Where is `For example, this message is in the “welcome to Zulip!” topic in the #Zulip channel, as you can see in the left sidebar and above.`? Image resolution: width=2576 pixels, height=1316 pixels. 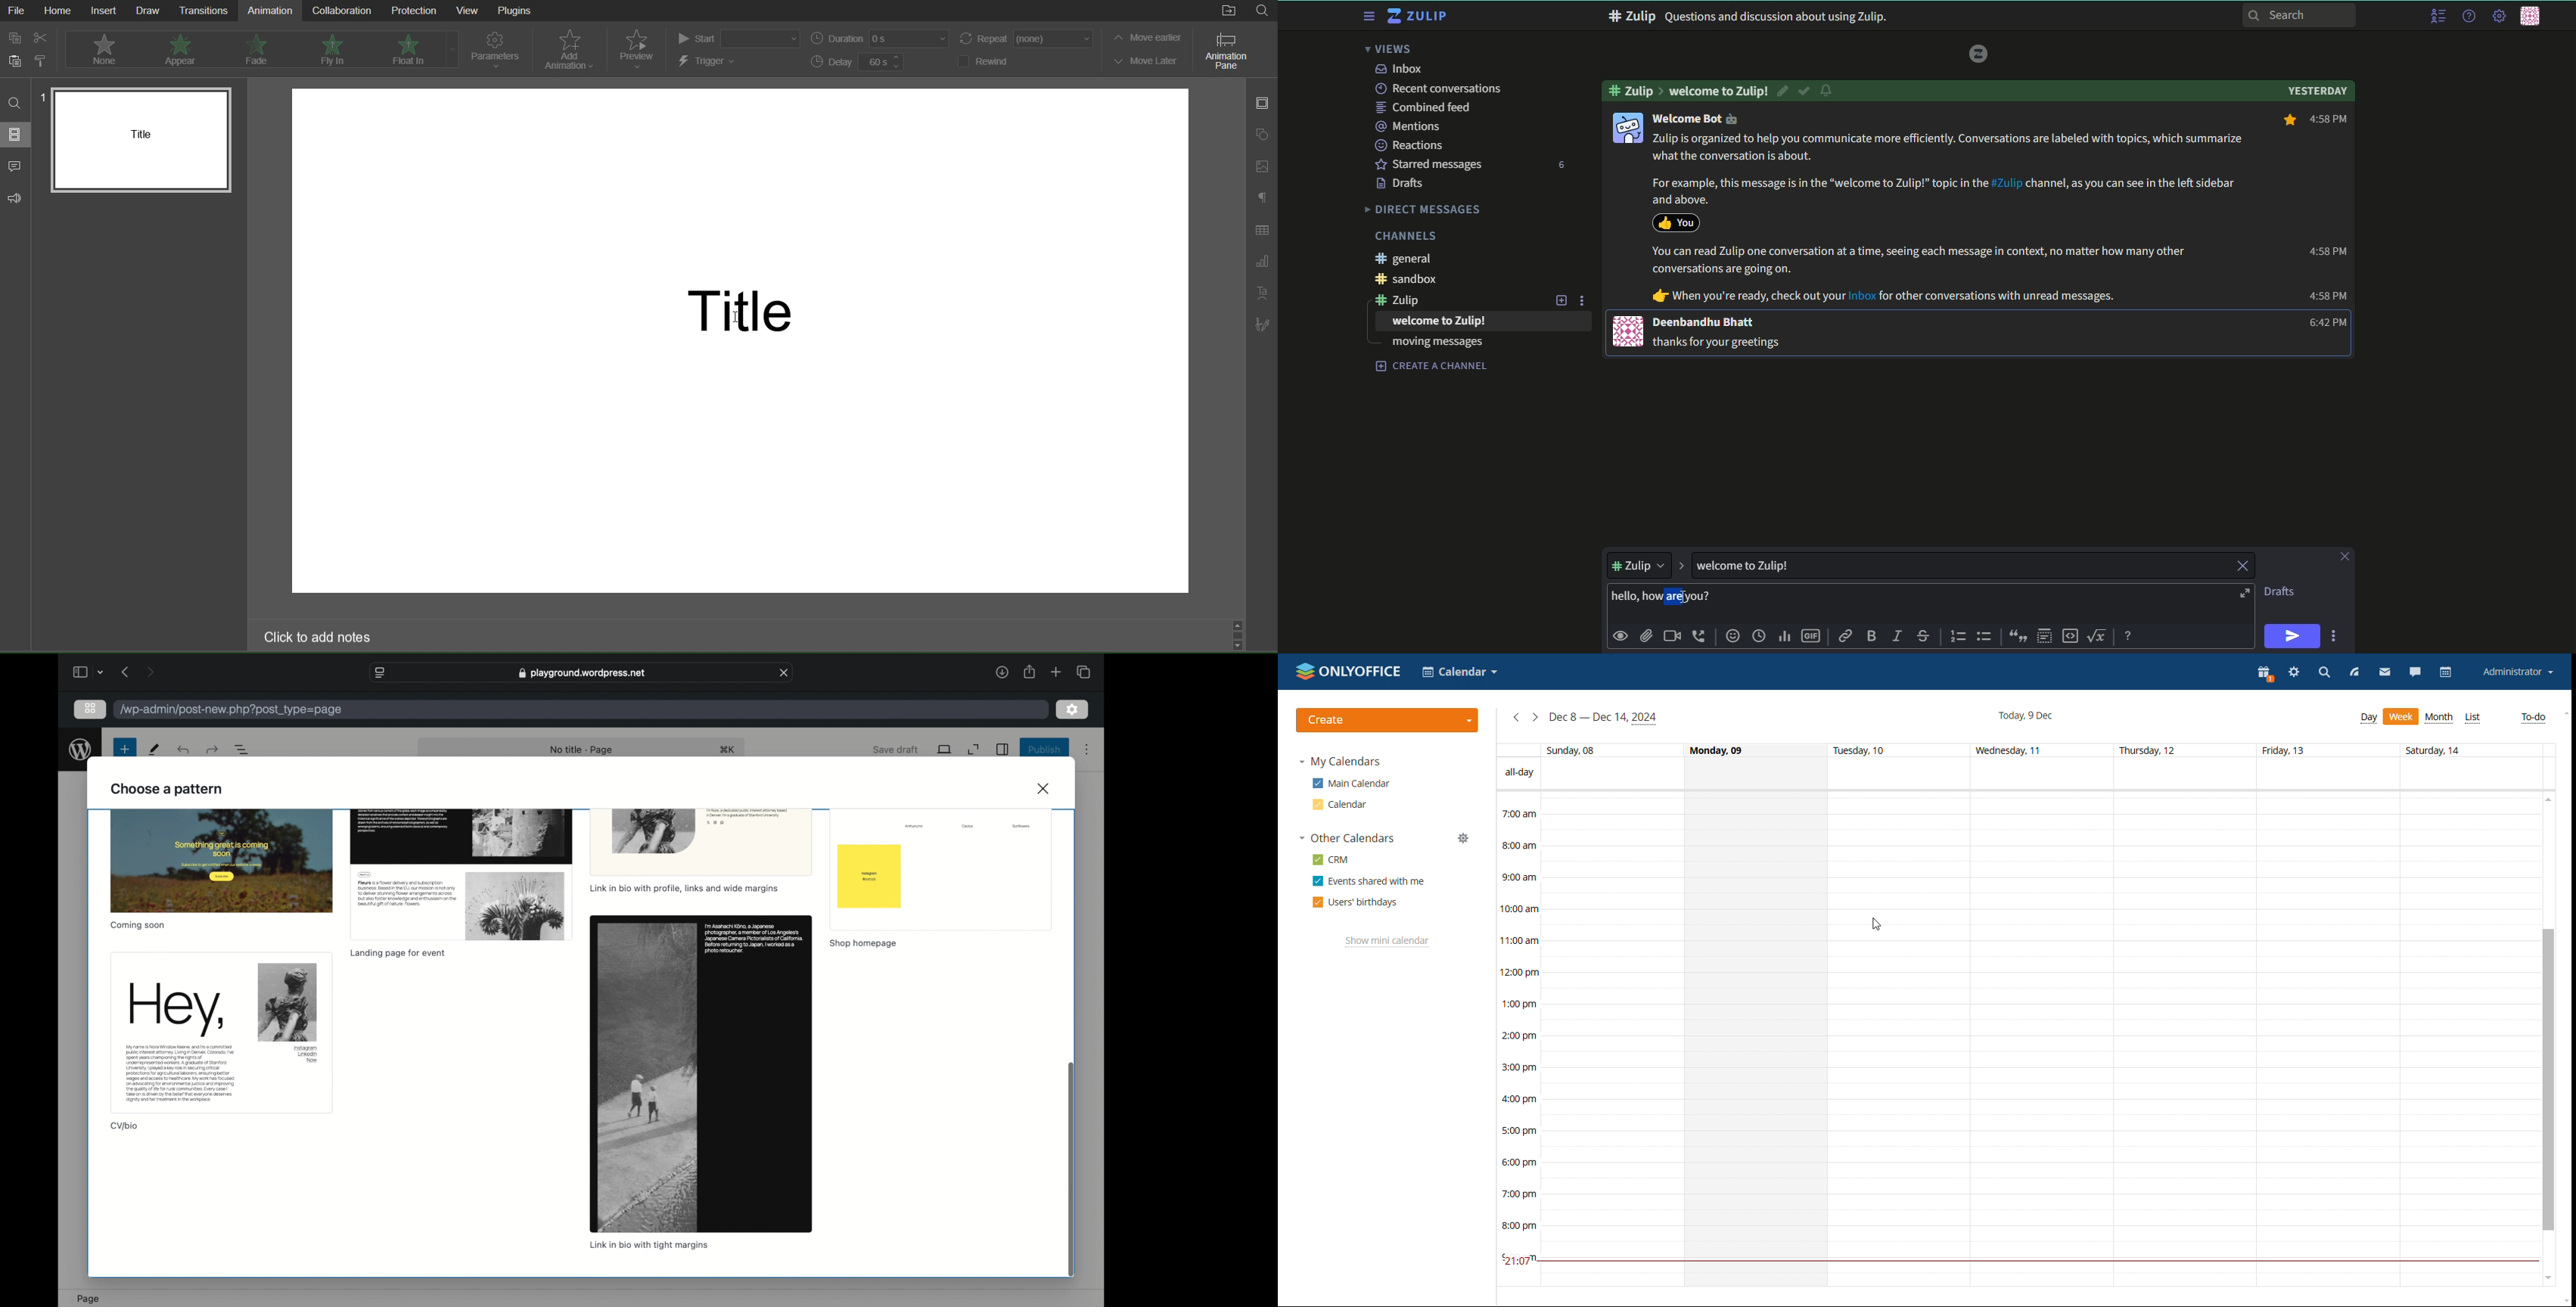 For example, this message is in the “welcome to Zulip!” topic in the #Zulip channel, as you can see in the left sidebar and above. is located at coordinates (1940, 191).